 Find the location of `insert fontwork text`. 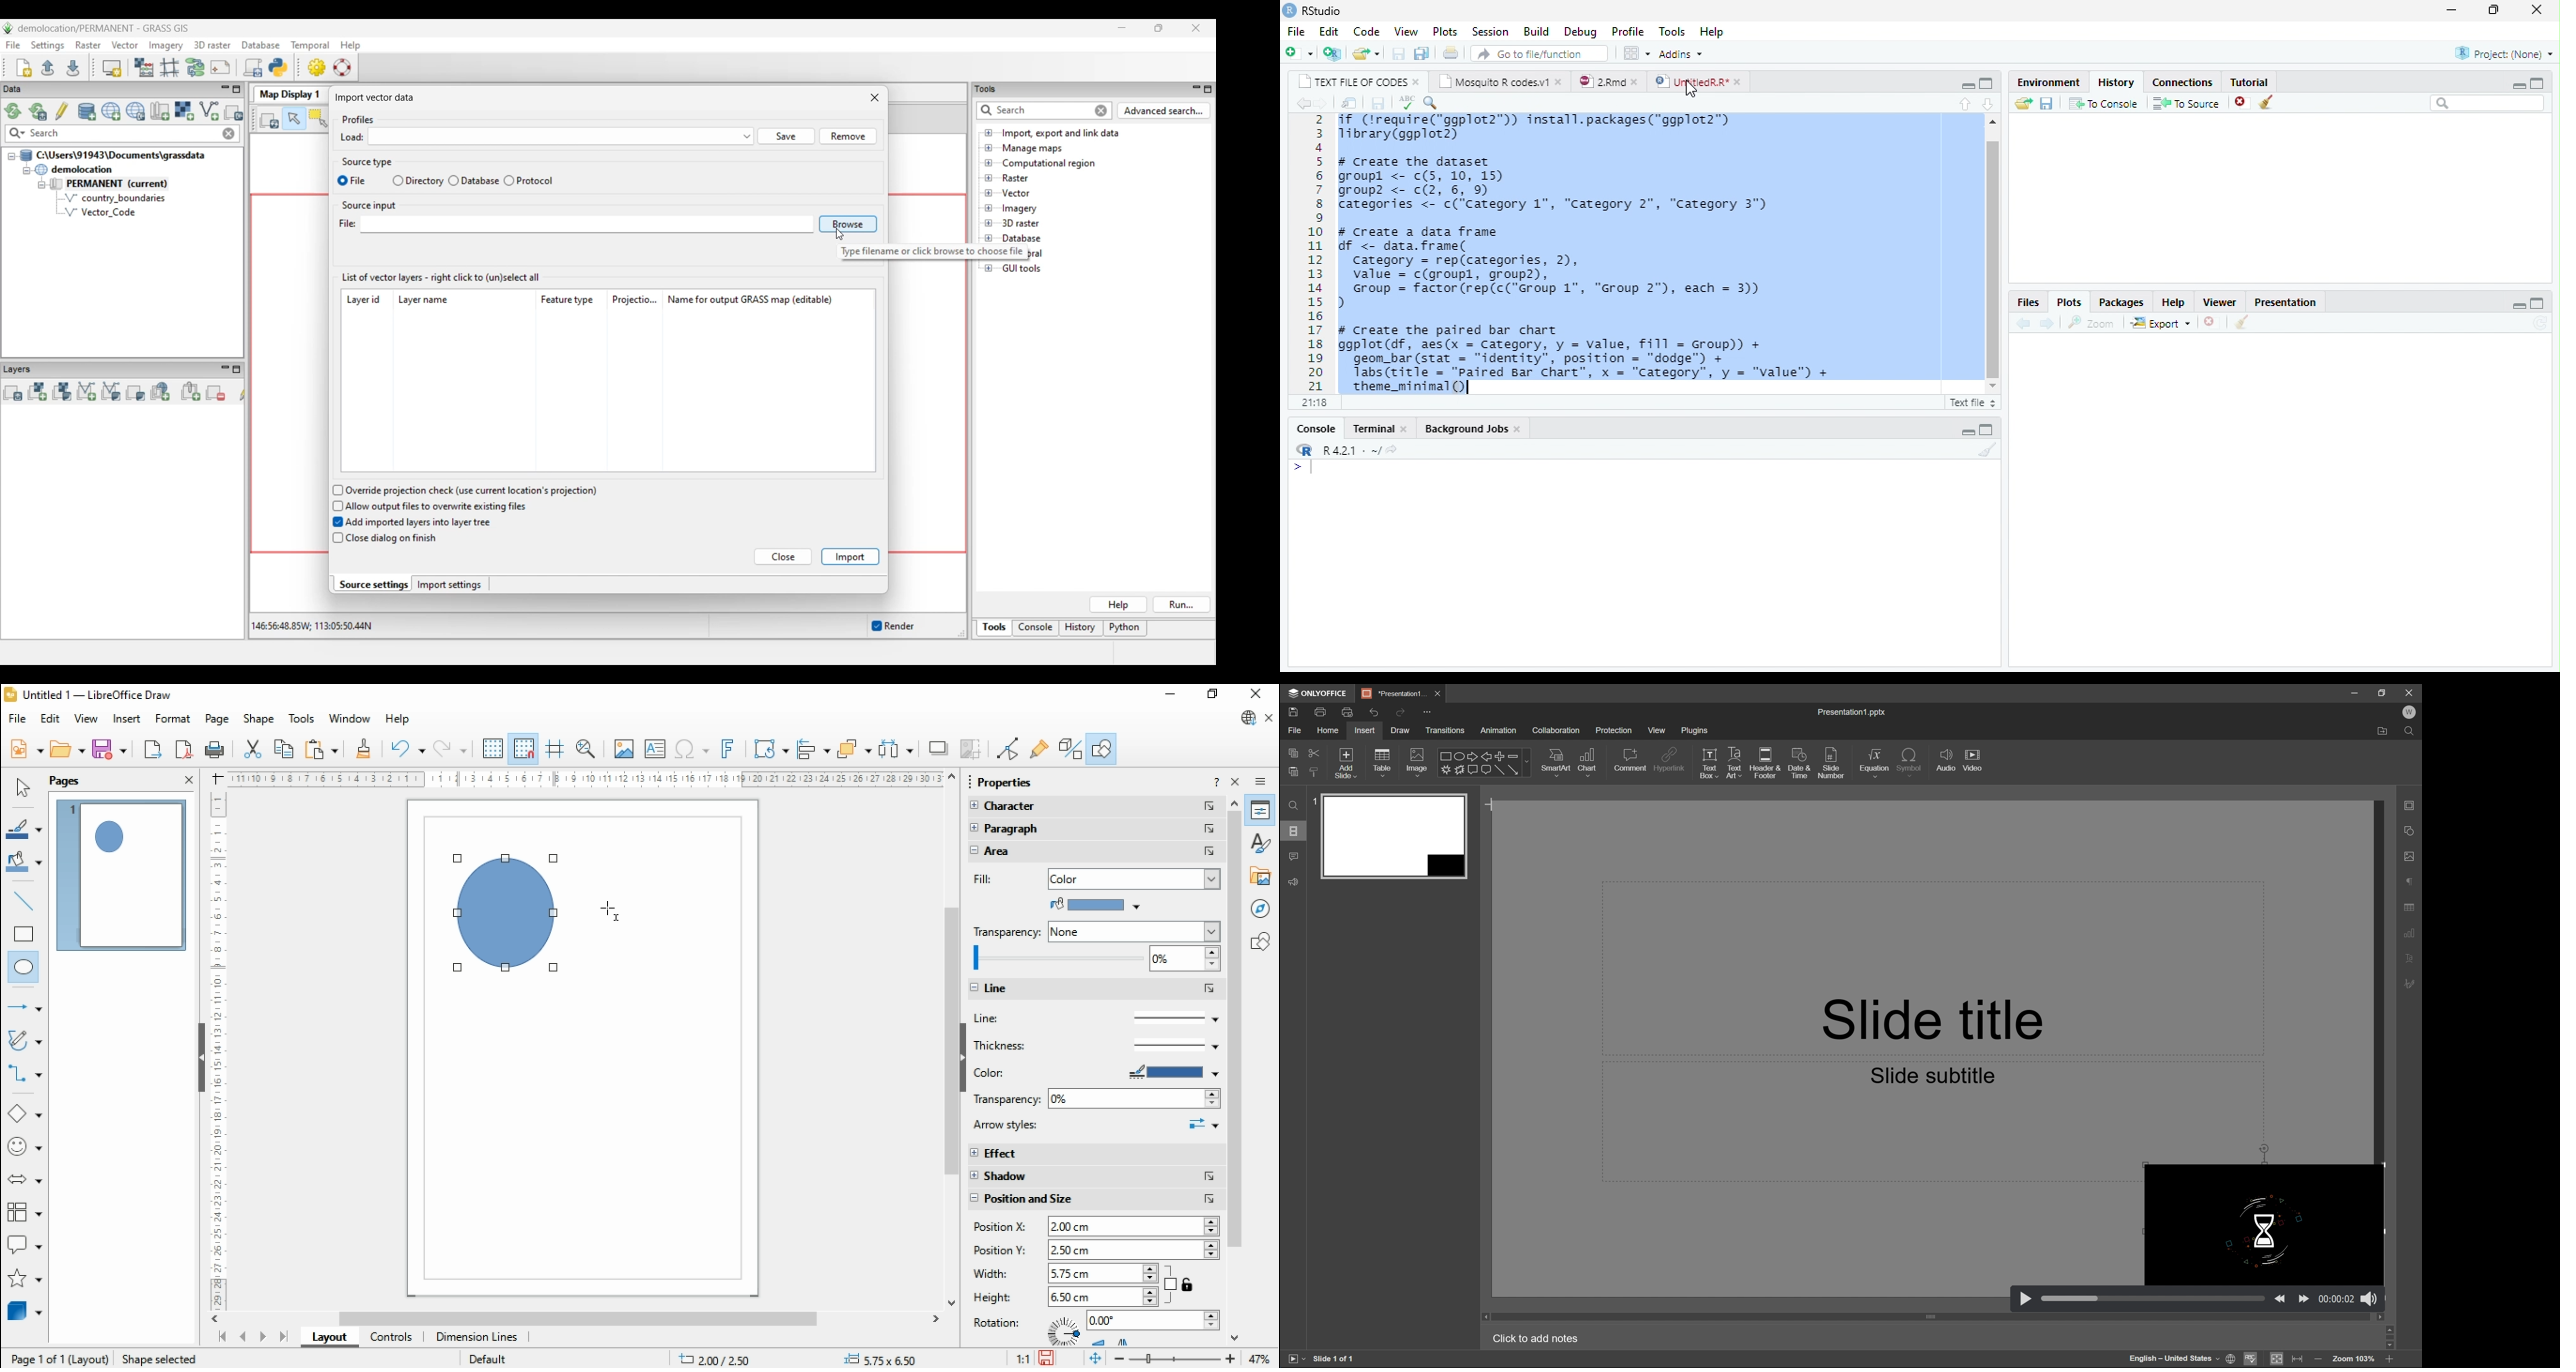

insert fontwork text is located at coordinates (728, 748).